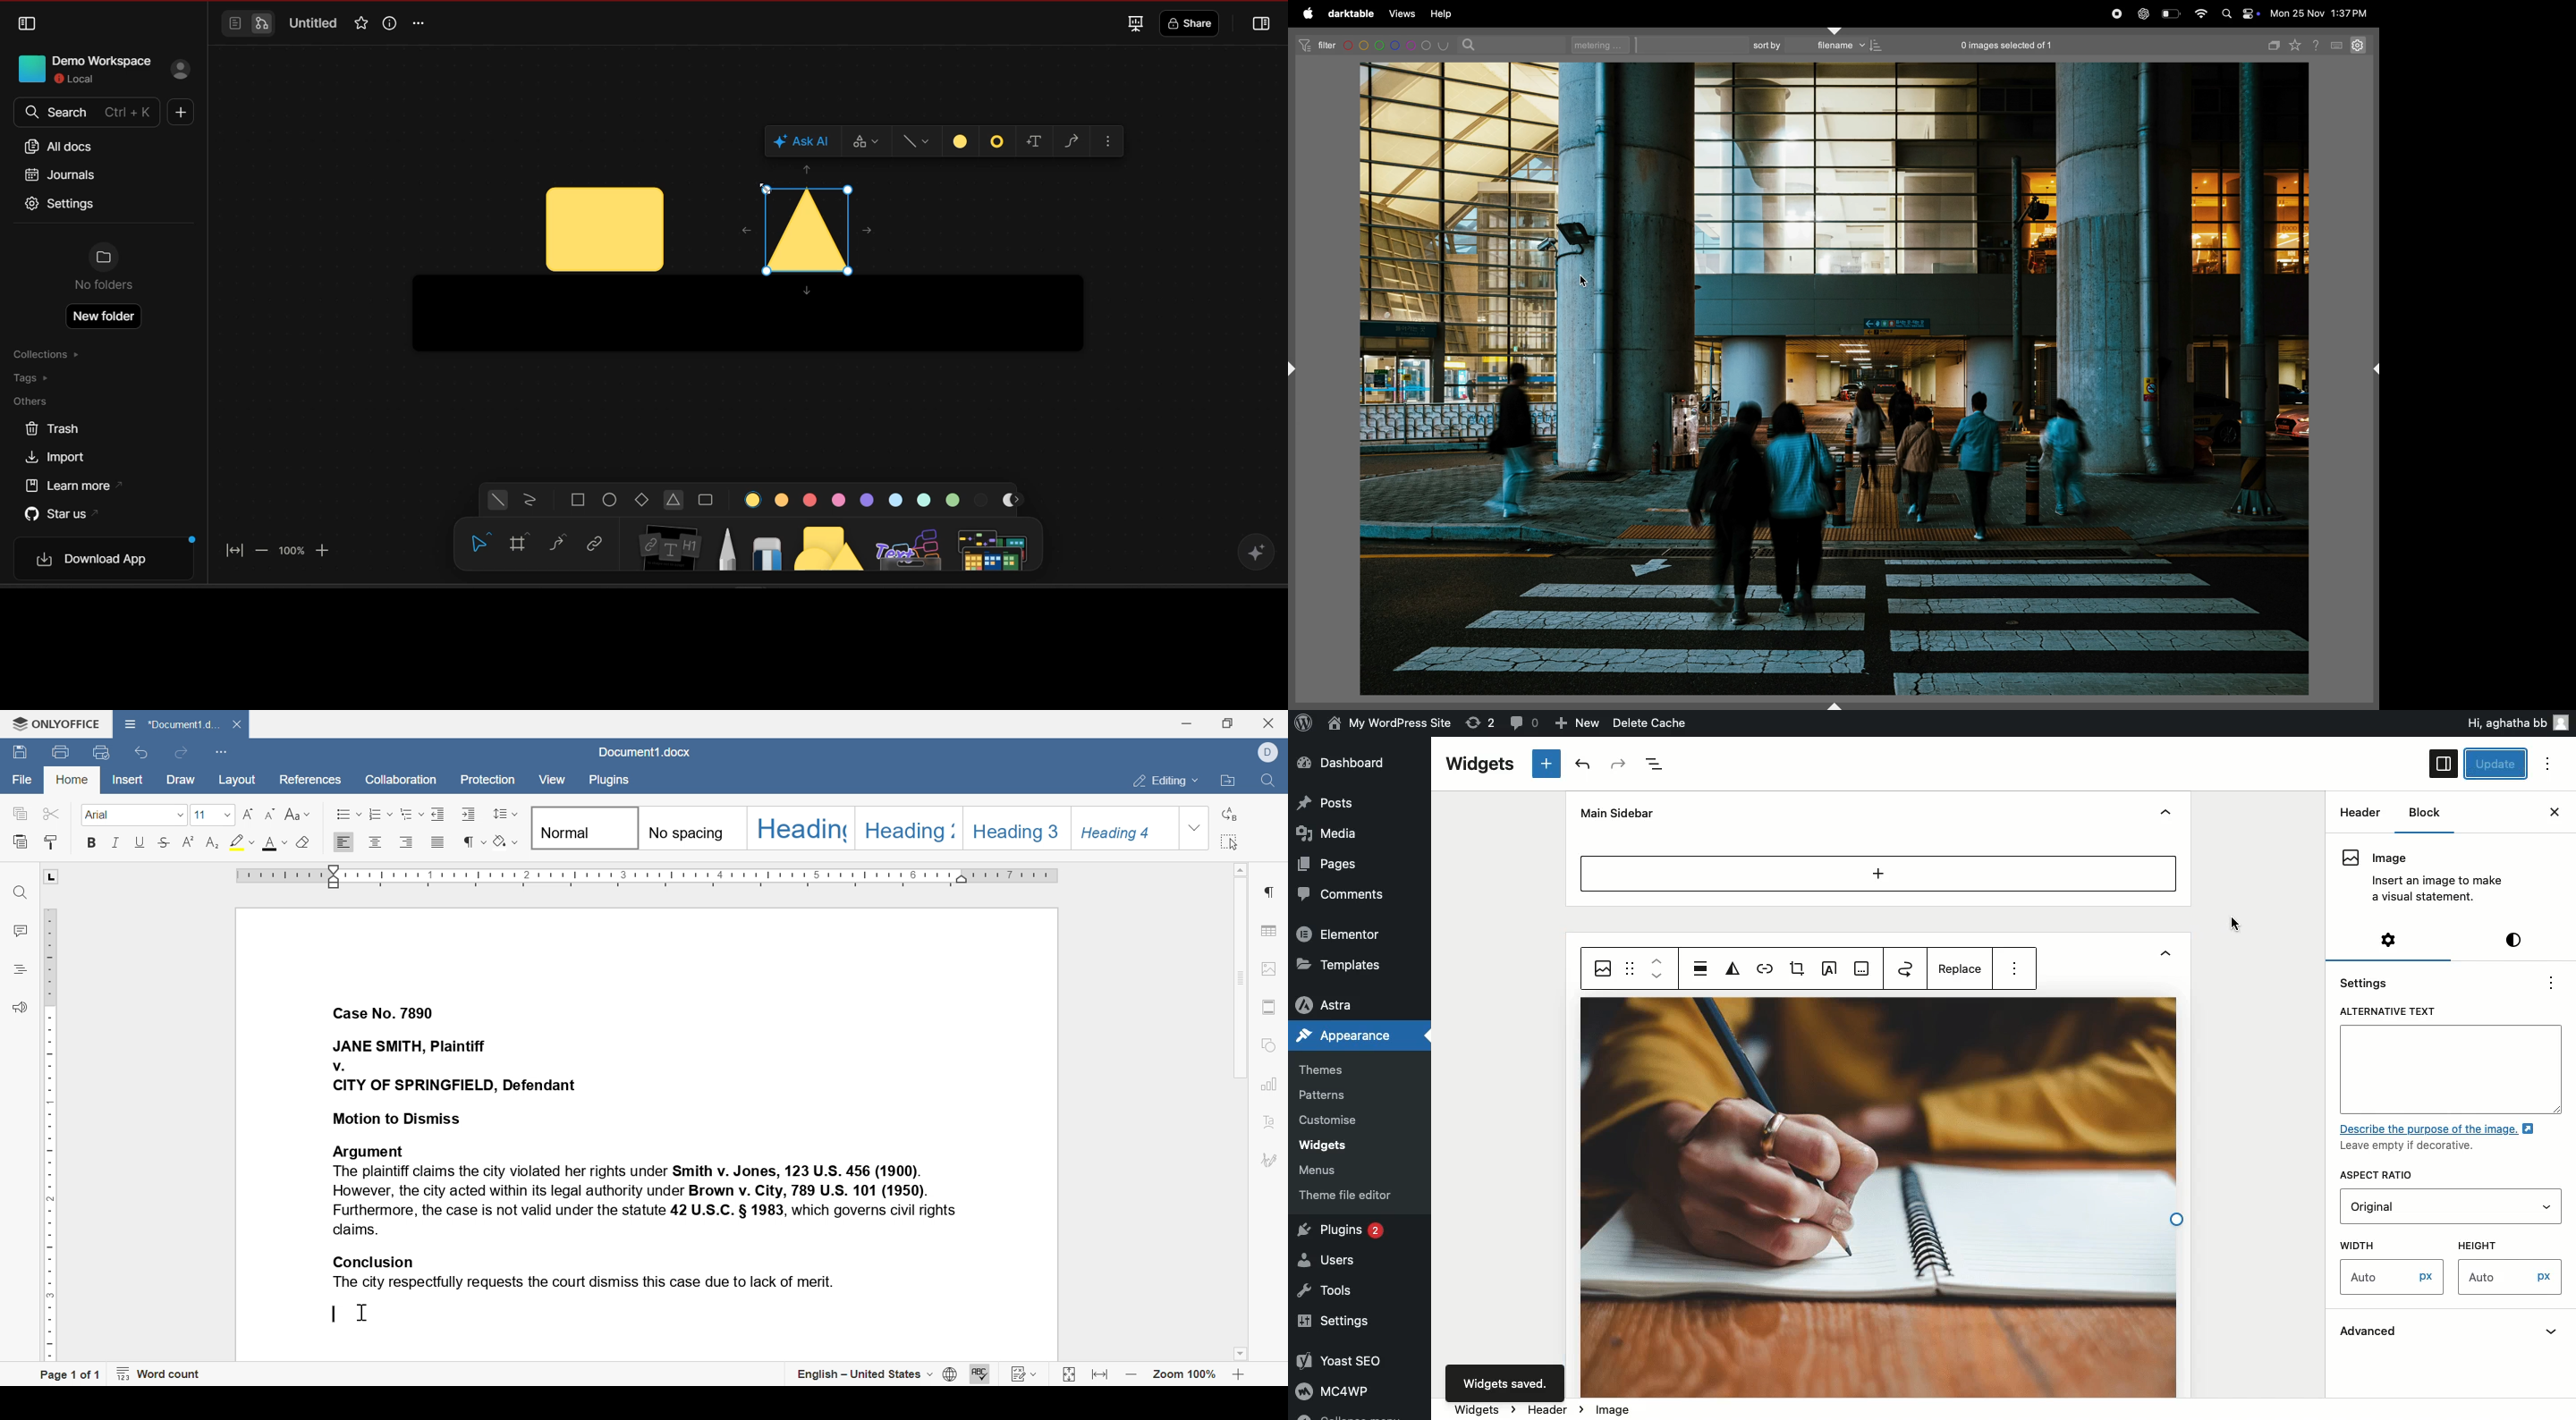 The image size is (2576, 1428). What do you see at coordinates (1317, 45) in the screenshot?
I see `filter` at bounding box center [1317, 45].